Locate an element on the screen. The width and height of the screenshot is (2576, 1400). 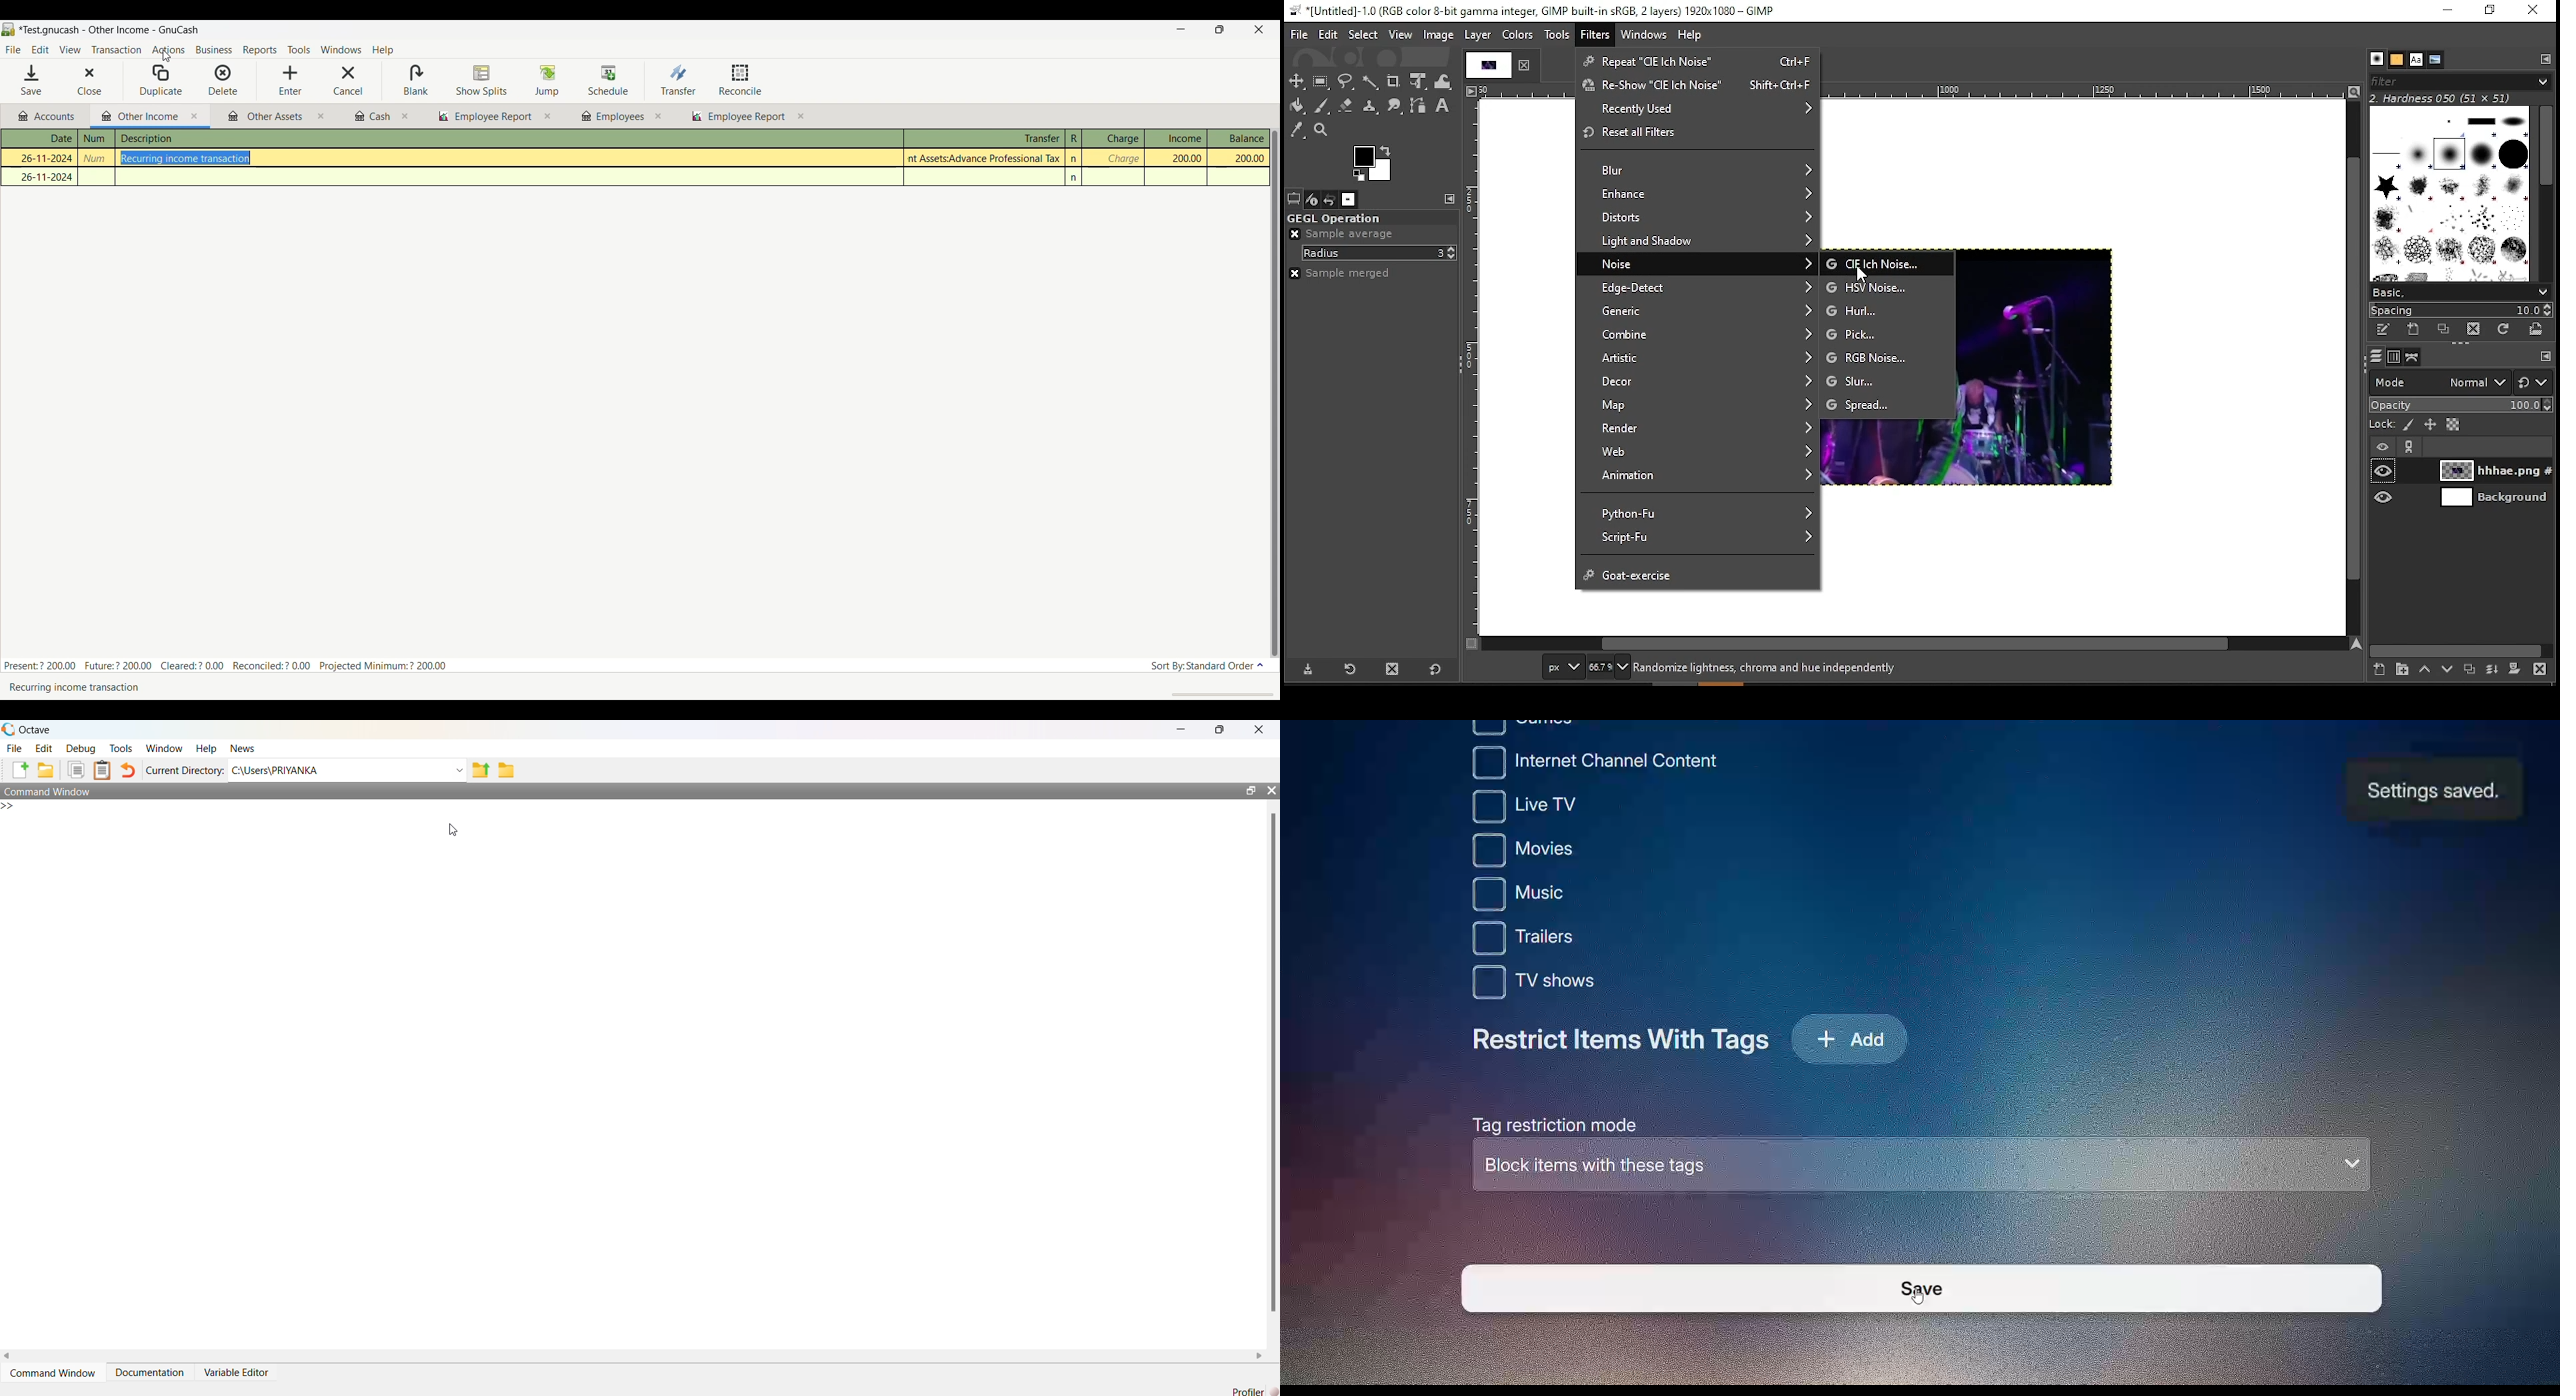
Present:? 200.00 Future:? 200.00 Cleared:? 0.00 Reconciled:? 0.00 Projected Minimum: ? 200.00 is located at coordinates (233, 663).